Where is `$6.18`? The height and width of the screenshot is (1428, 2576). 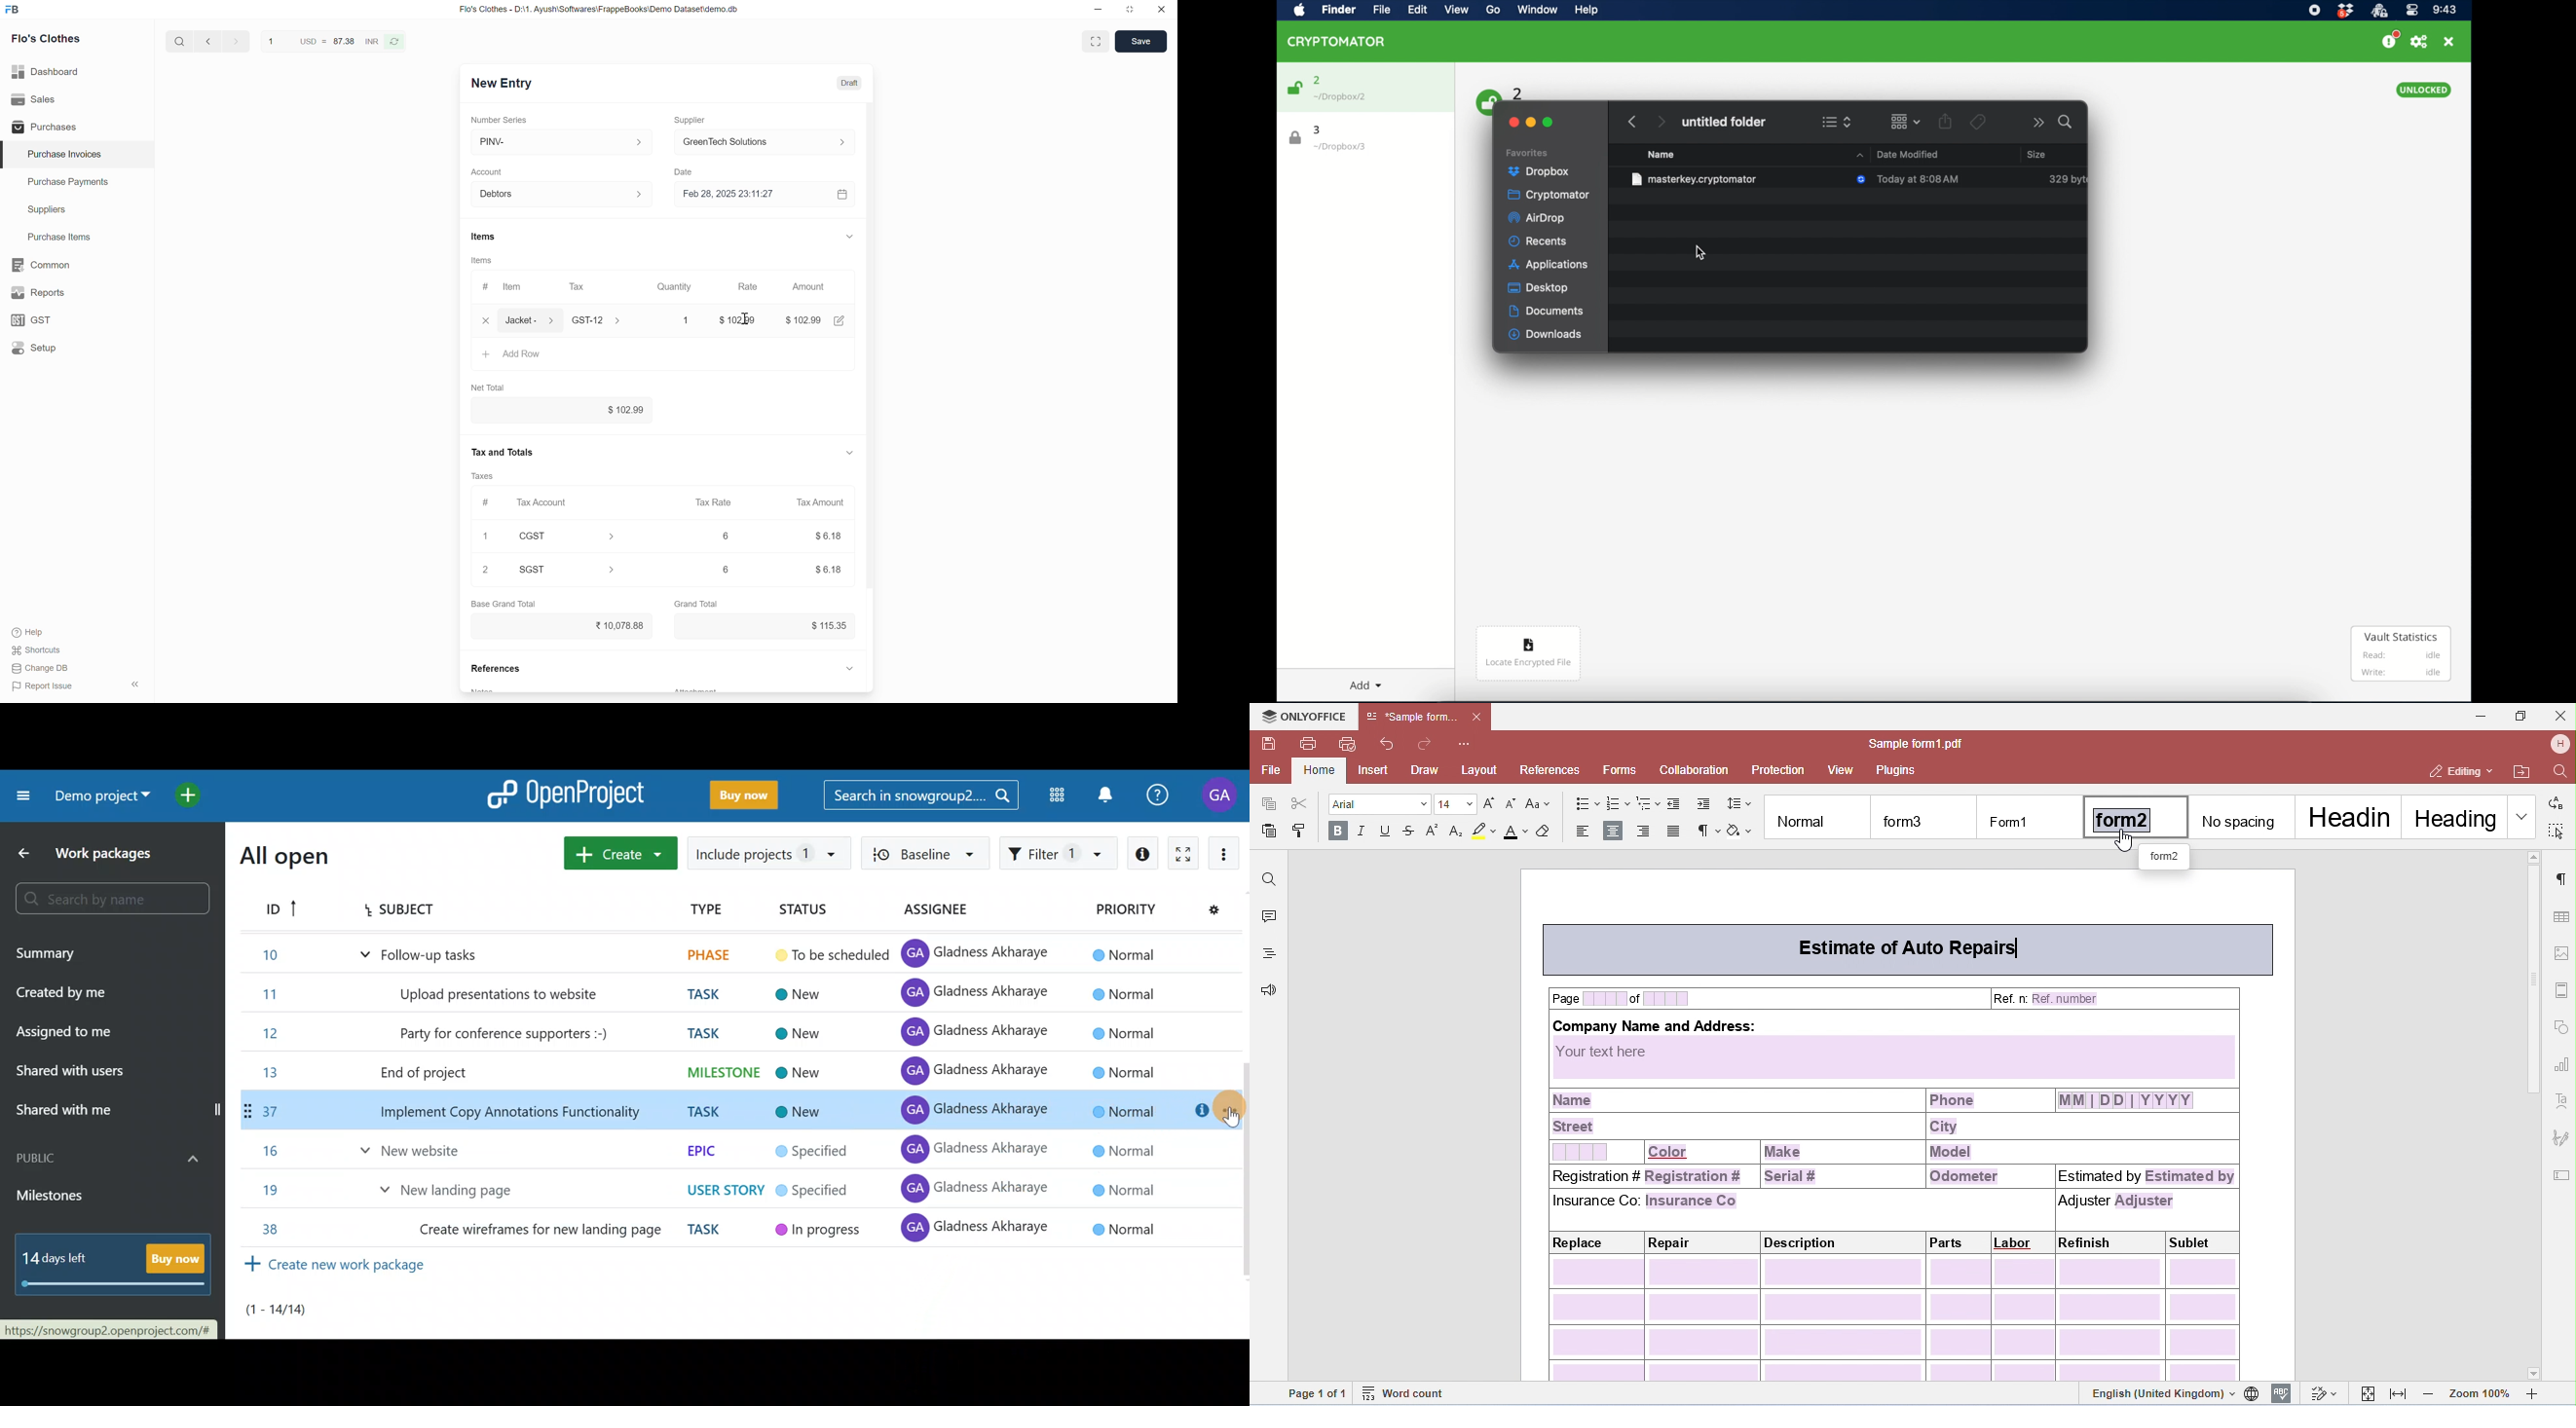
$6.18 is located at coordinates (829, 536).